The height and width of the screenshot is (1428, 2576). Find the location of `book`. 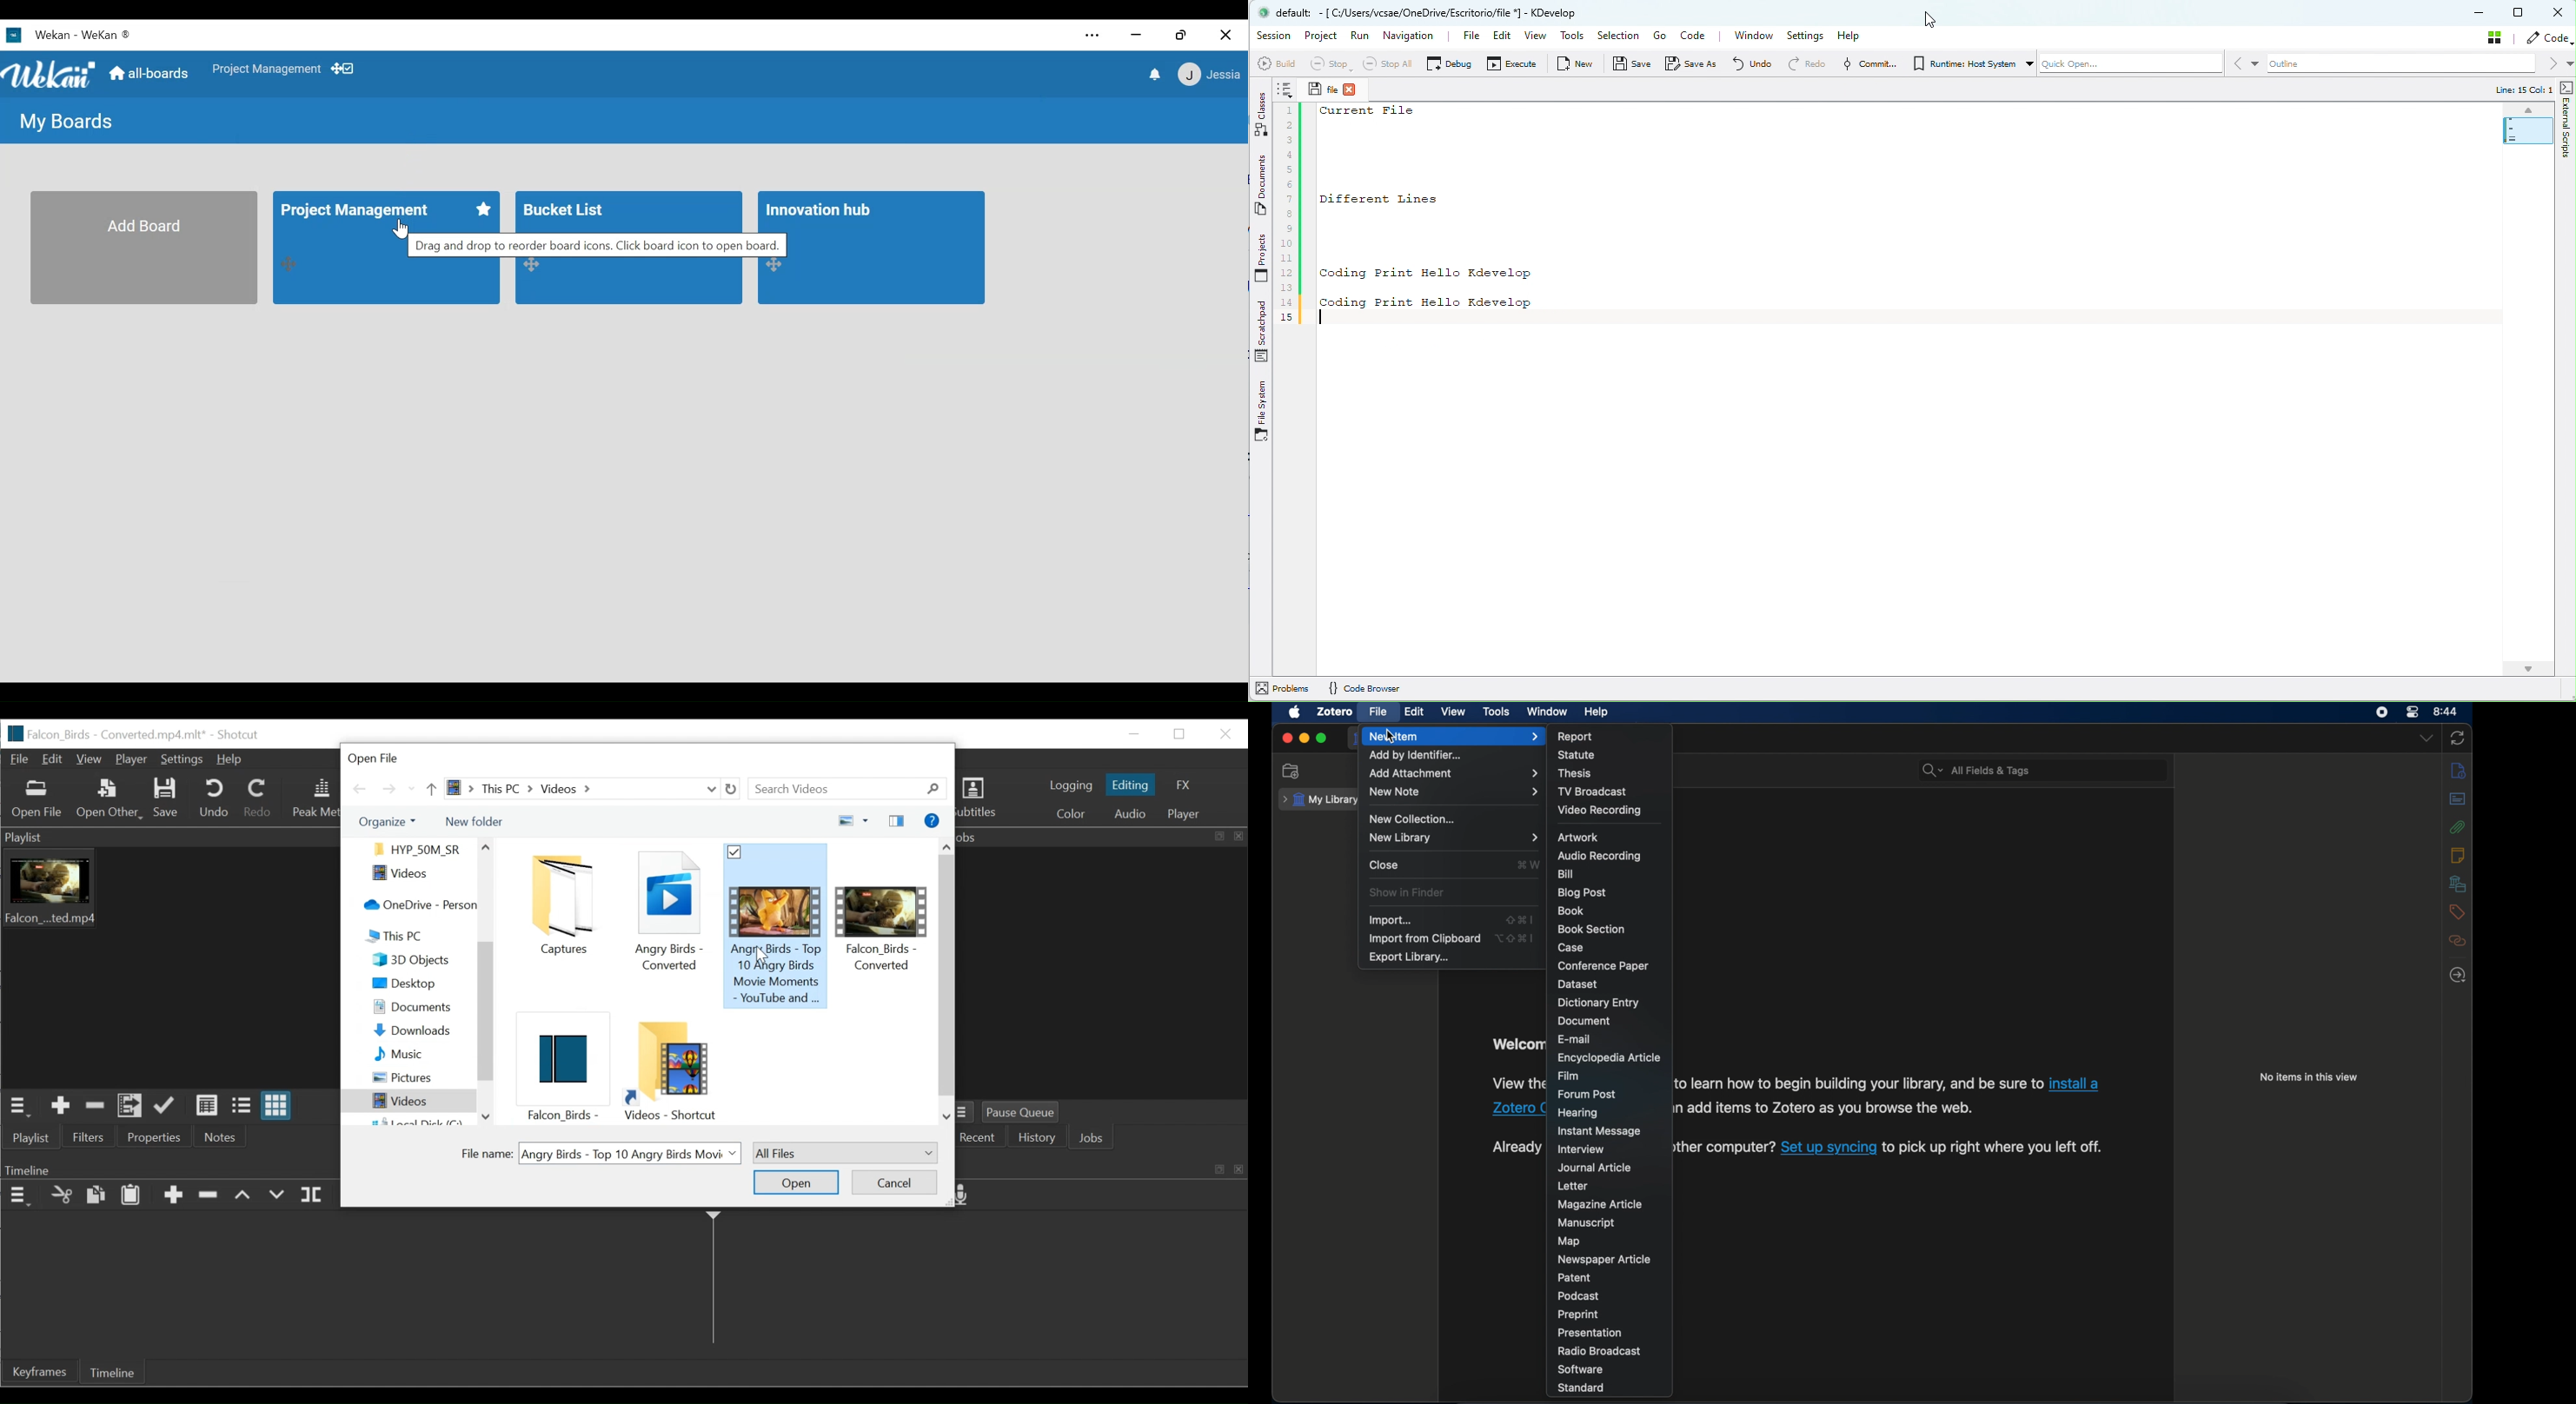

book is located at coordinates (1571, 910).